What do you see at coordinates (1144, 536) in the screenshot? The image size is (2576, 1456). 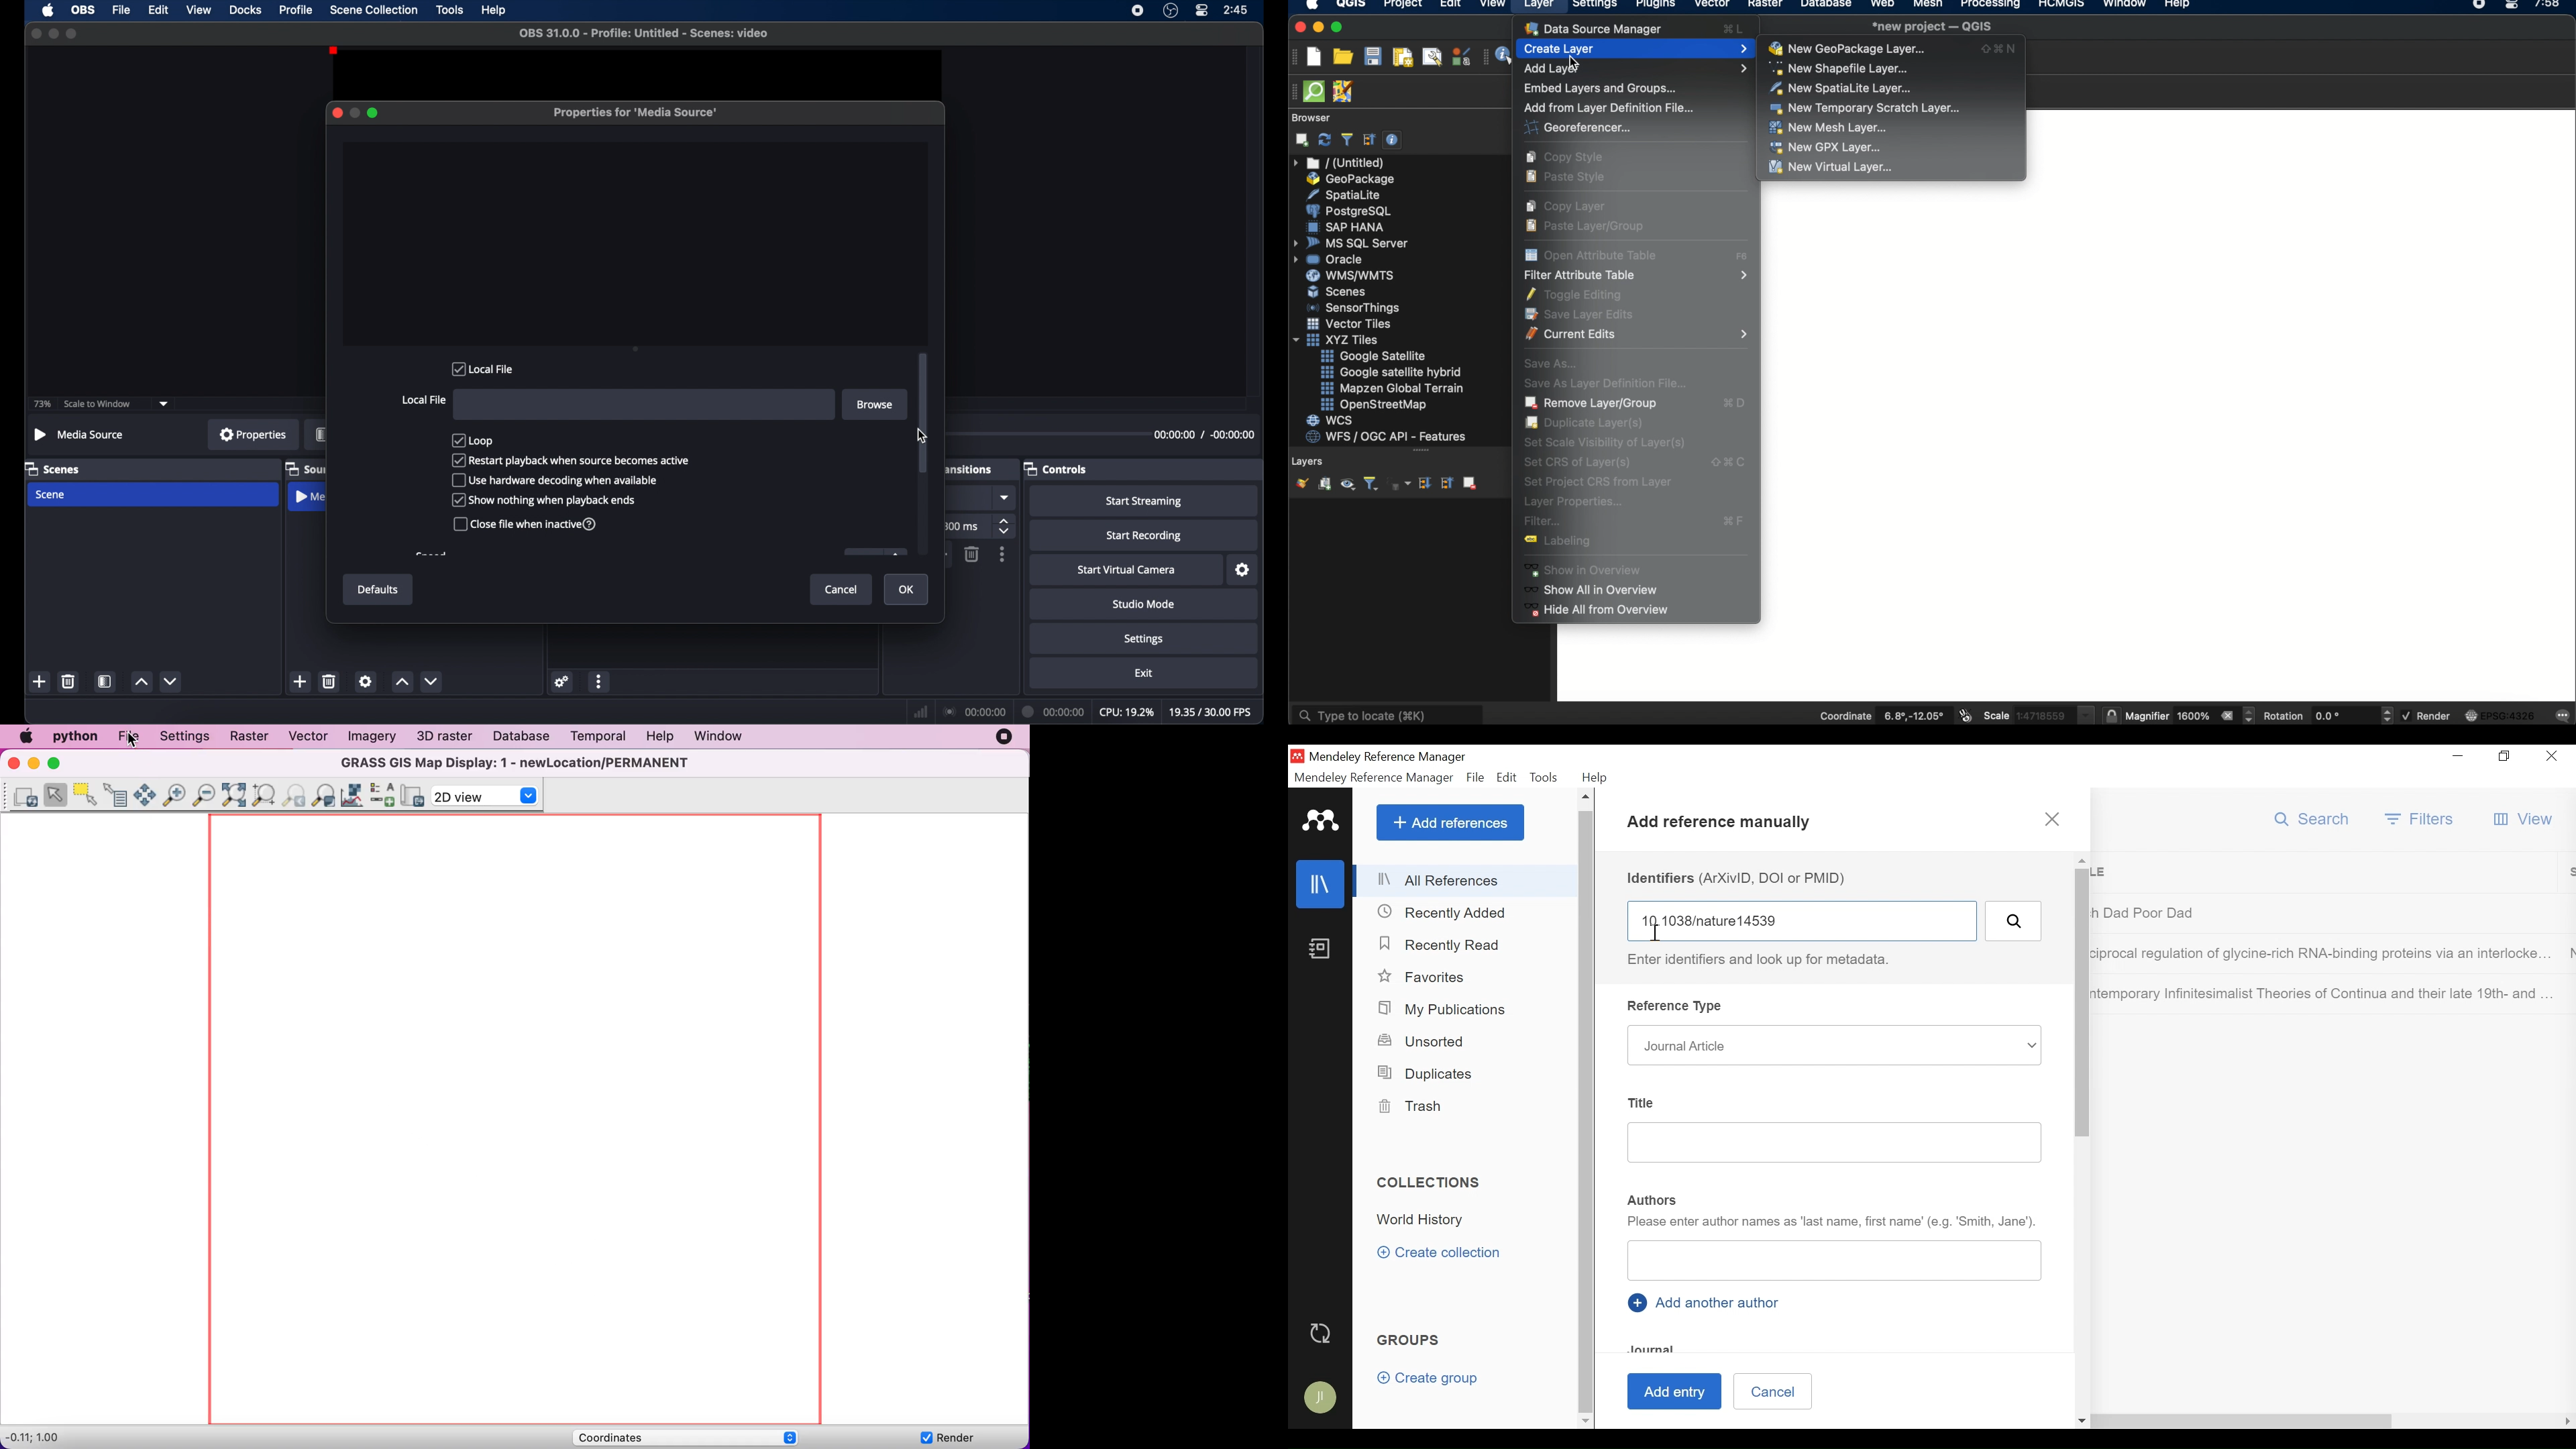 I see `start recording` at bounding box center [1144, 536].